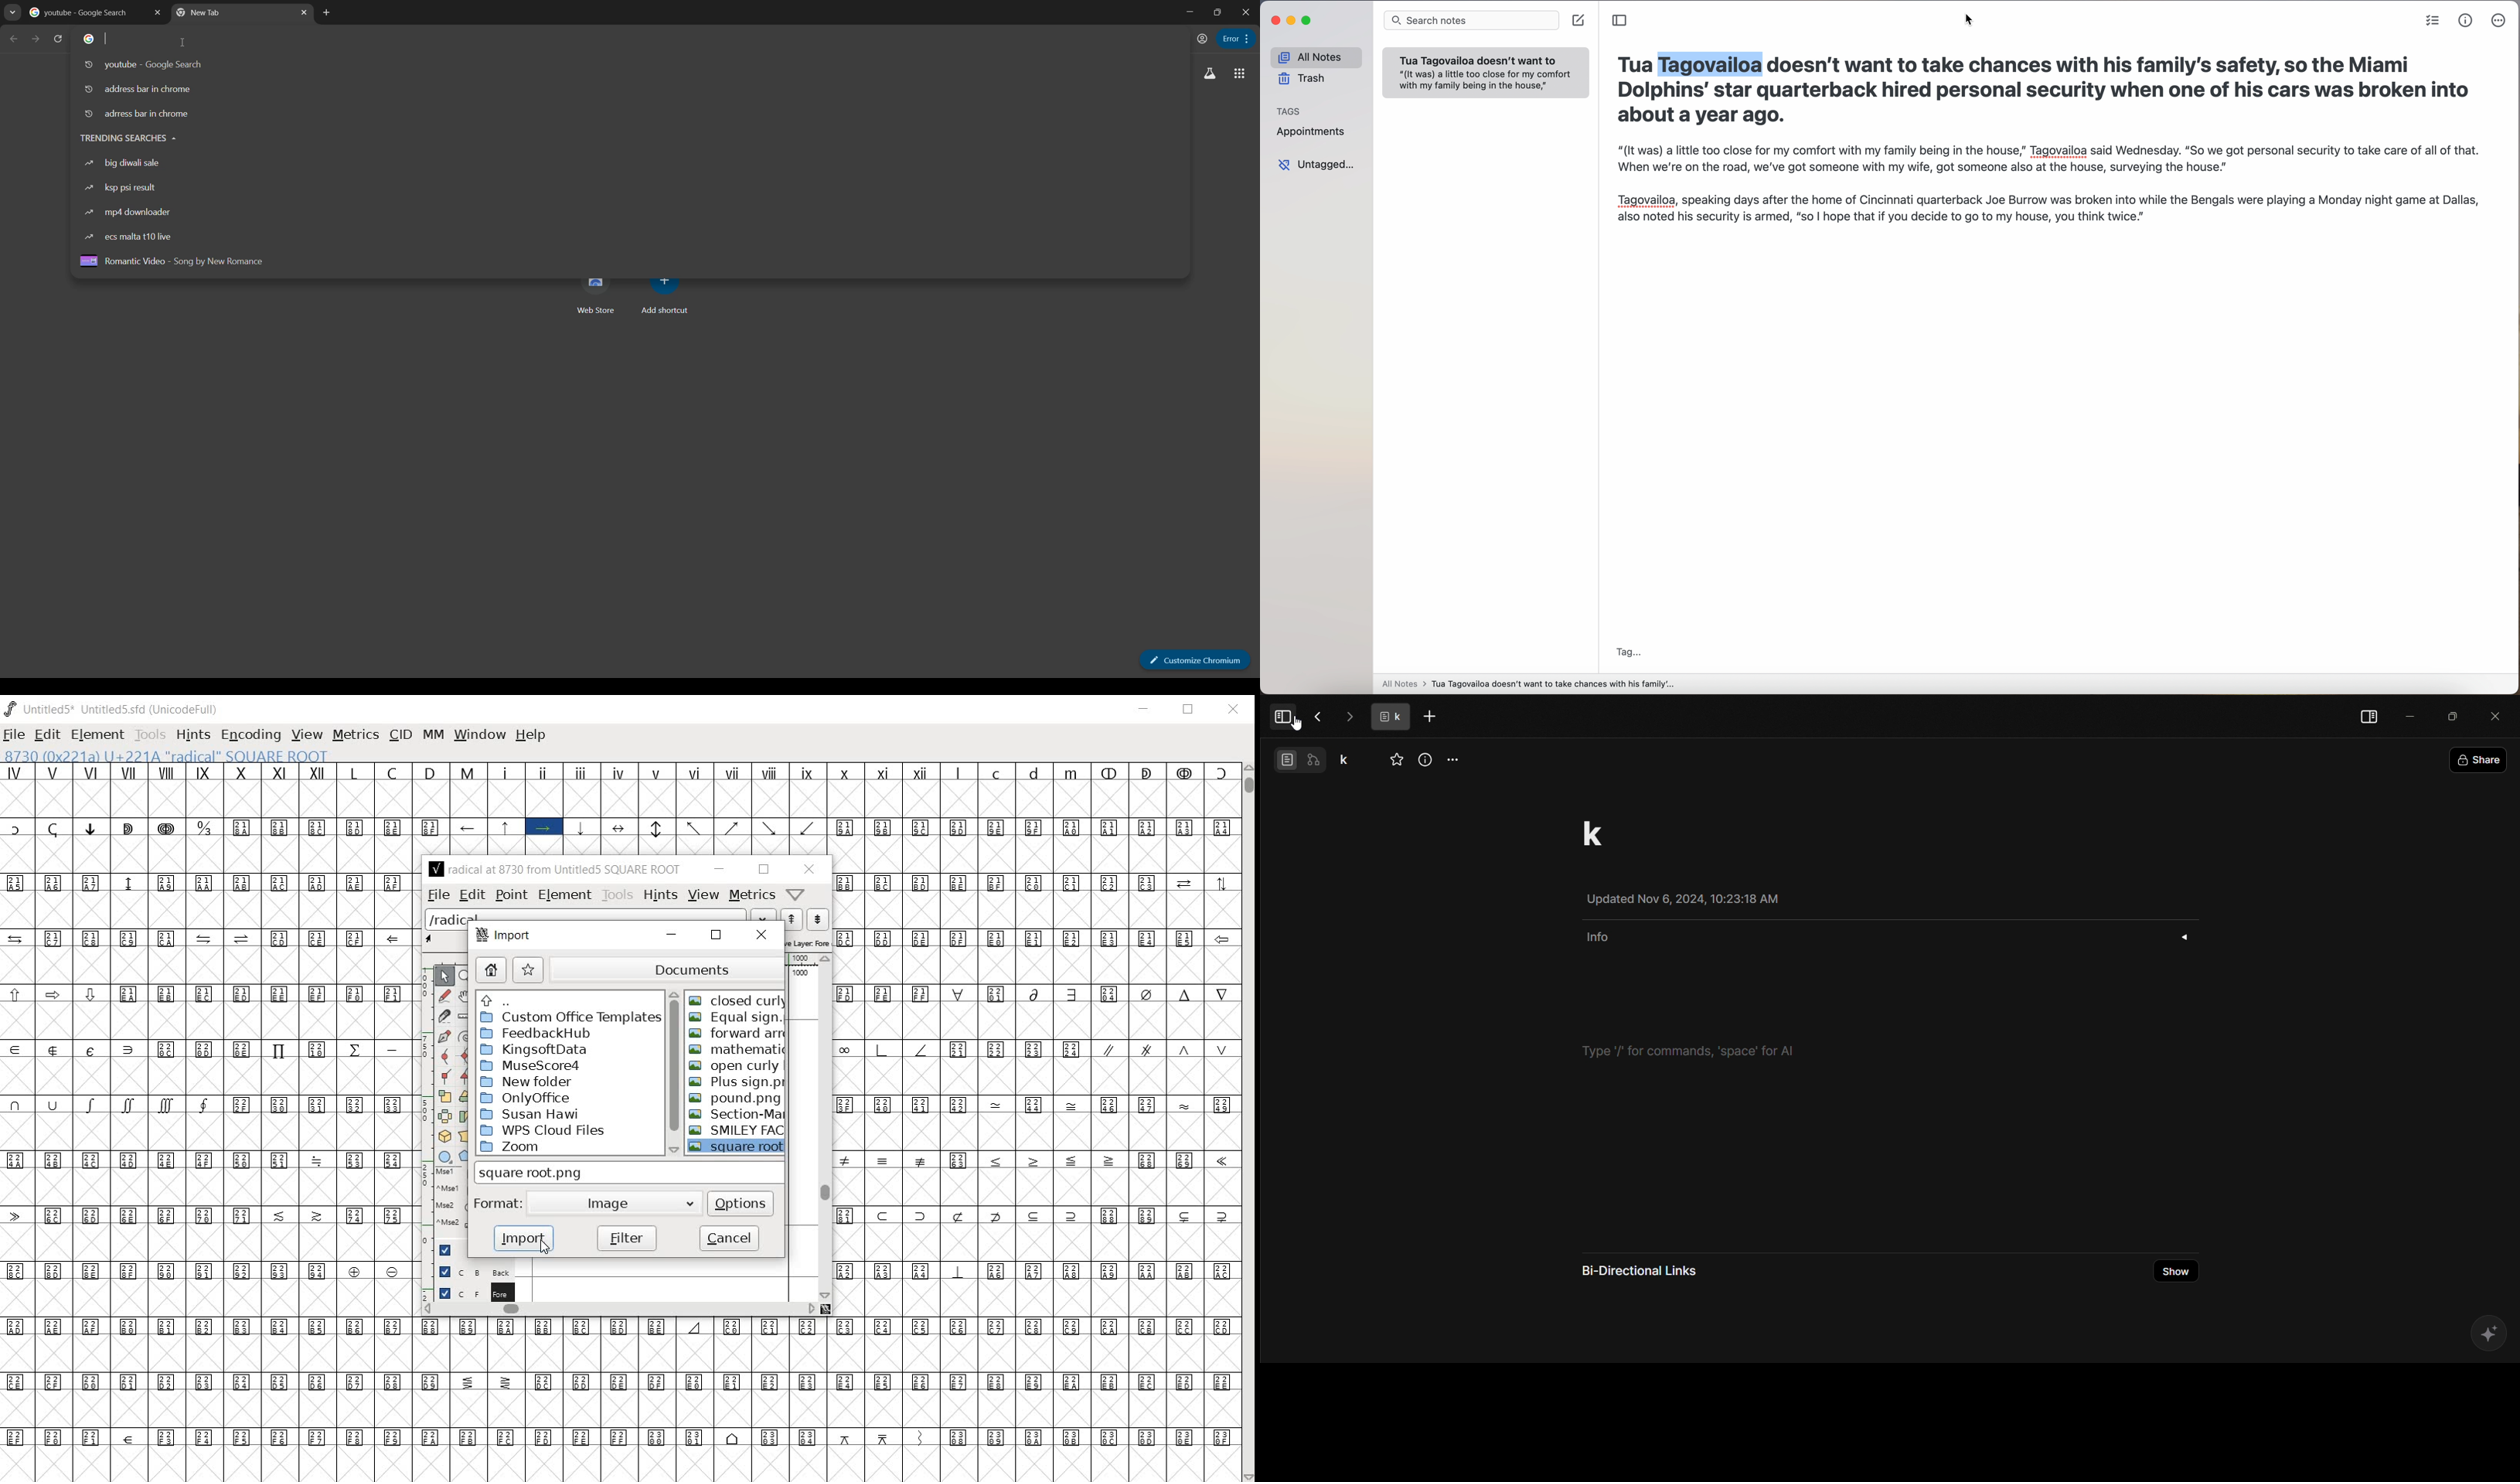 This screenshot has height=1484, width=2520. Describe the element at coordinates (737, 1099) in the screenshot. I see `pound.png` at that location.